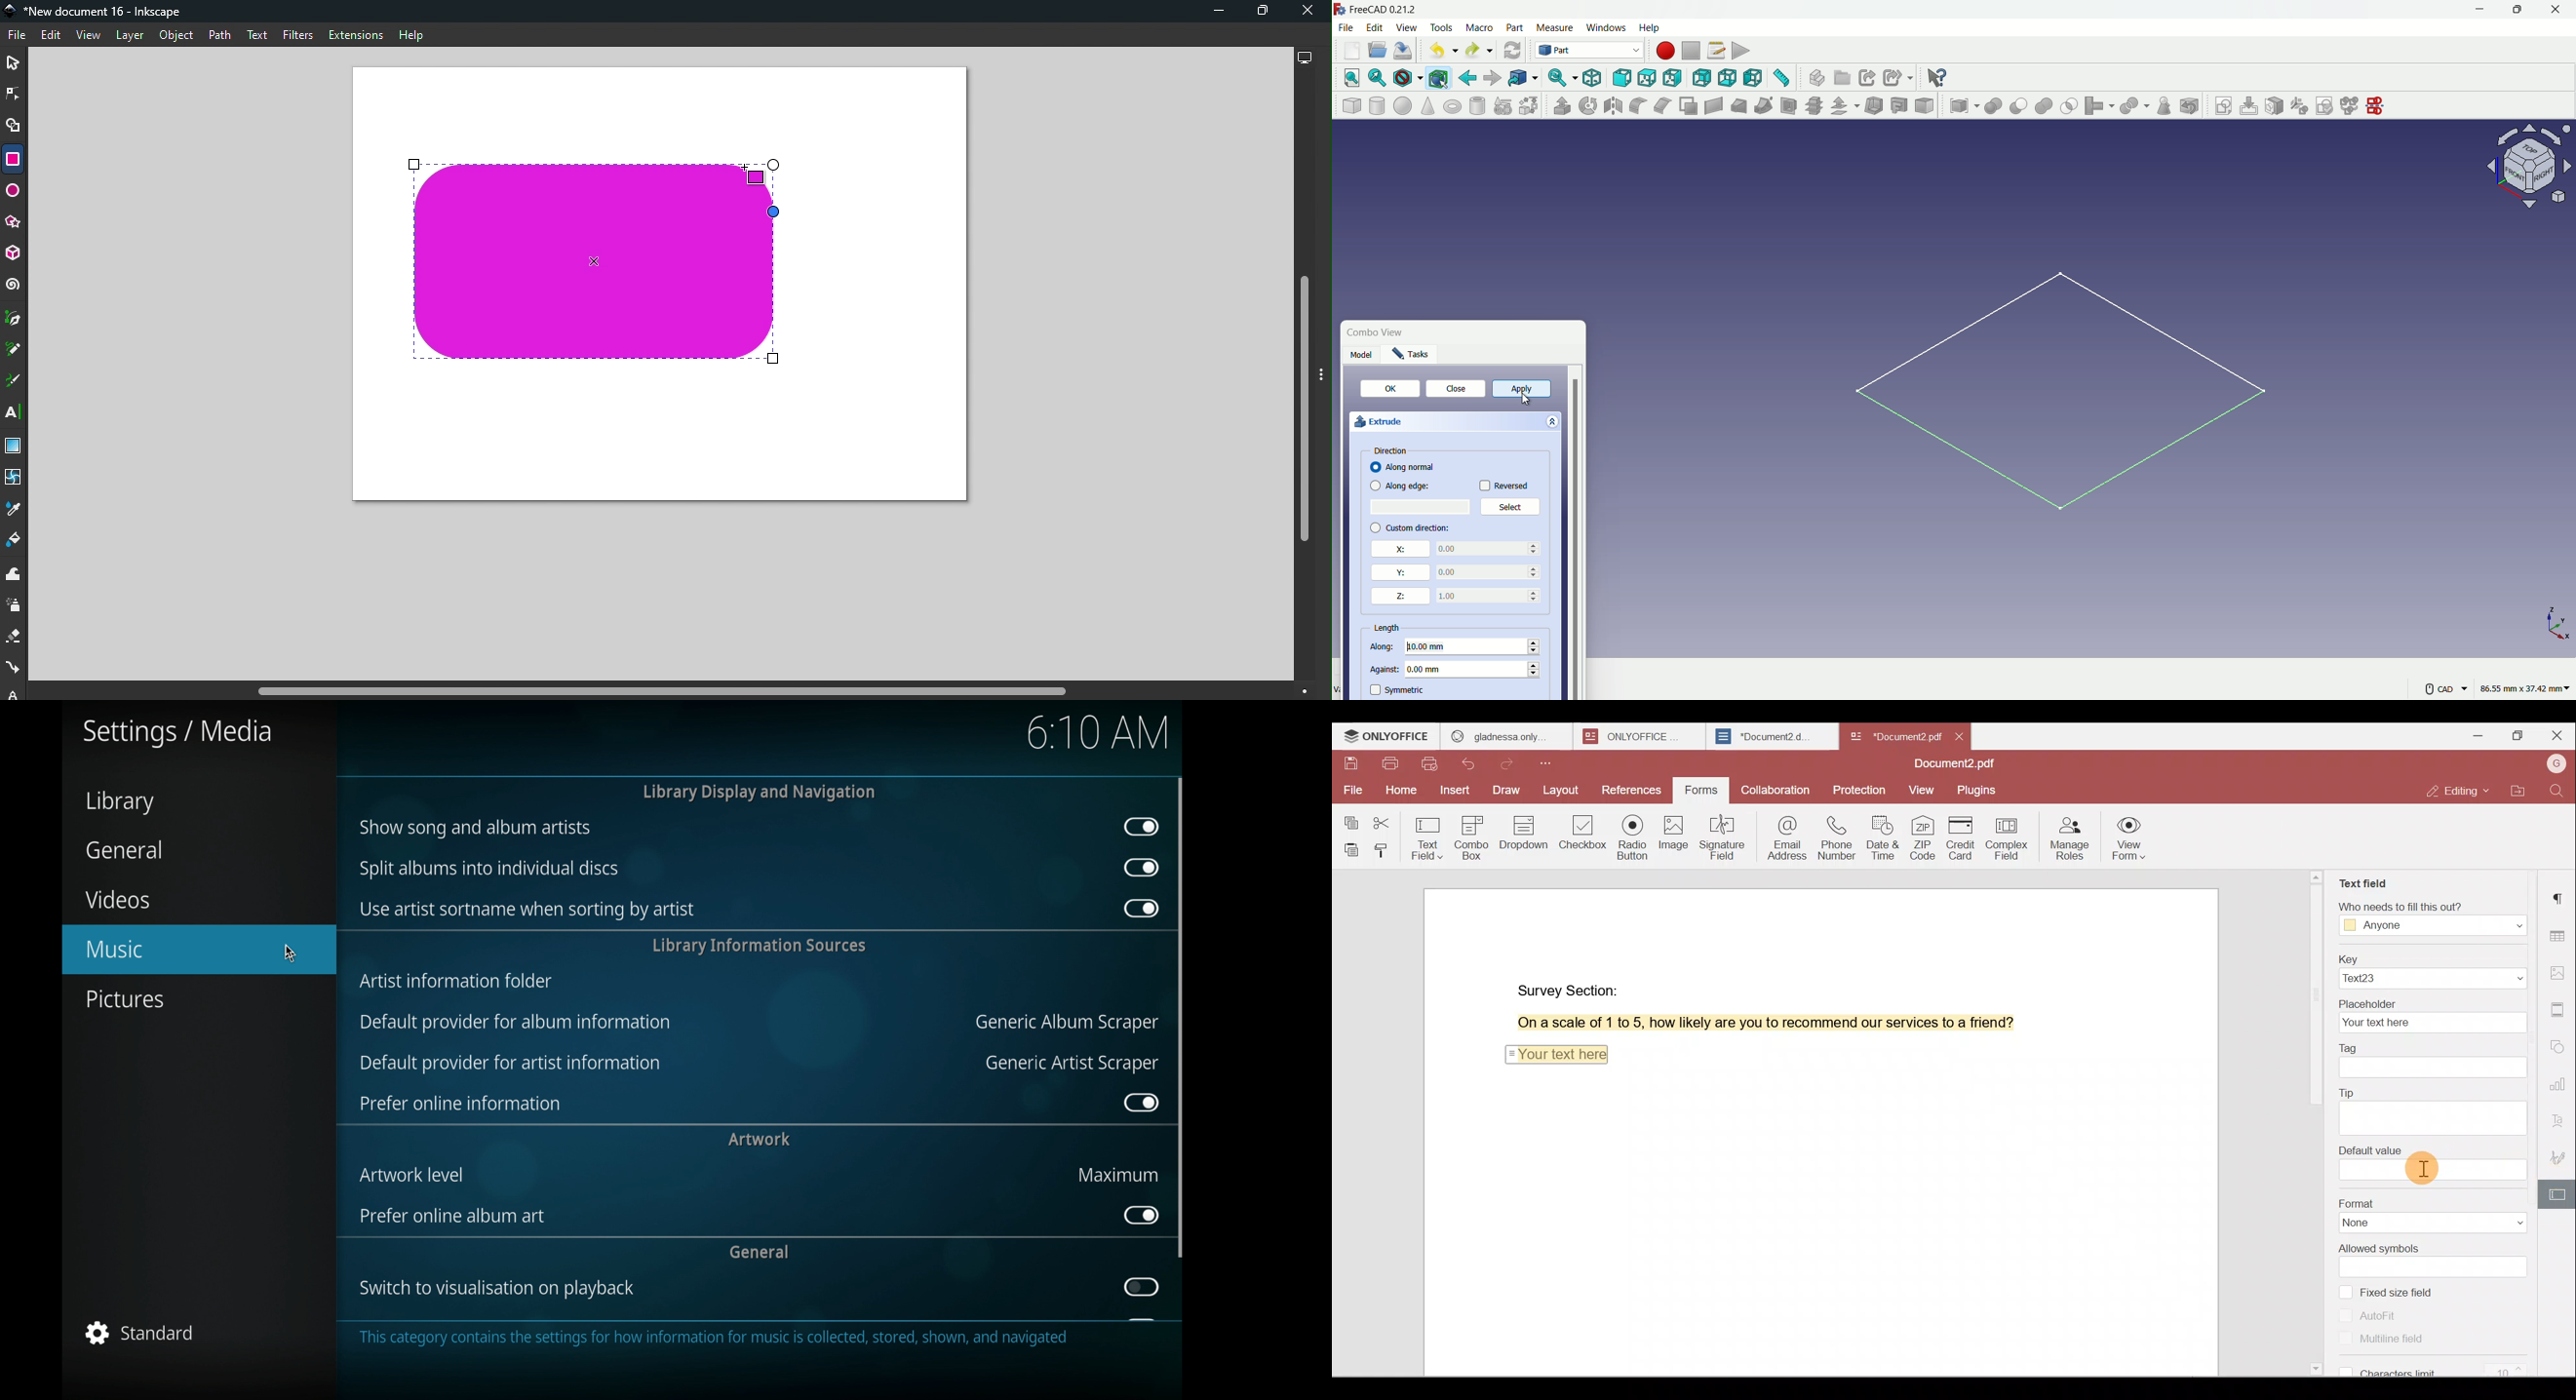 This screenshot has height=1400, width=2576. What do you see at coordinates (1994, 106) in the screenshot?
I see `boolean` at bounding box center [1994, 106].